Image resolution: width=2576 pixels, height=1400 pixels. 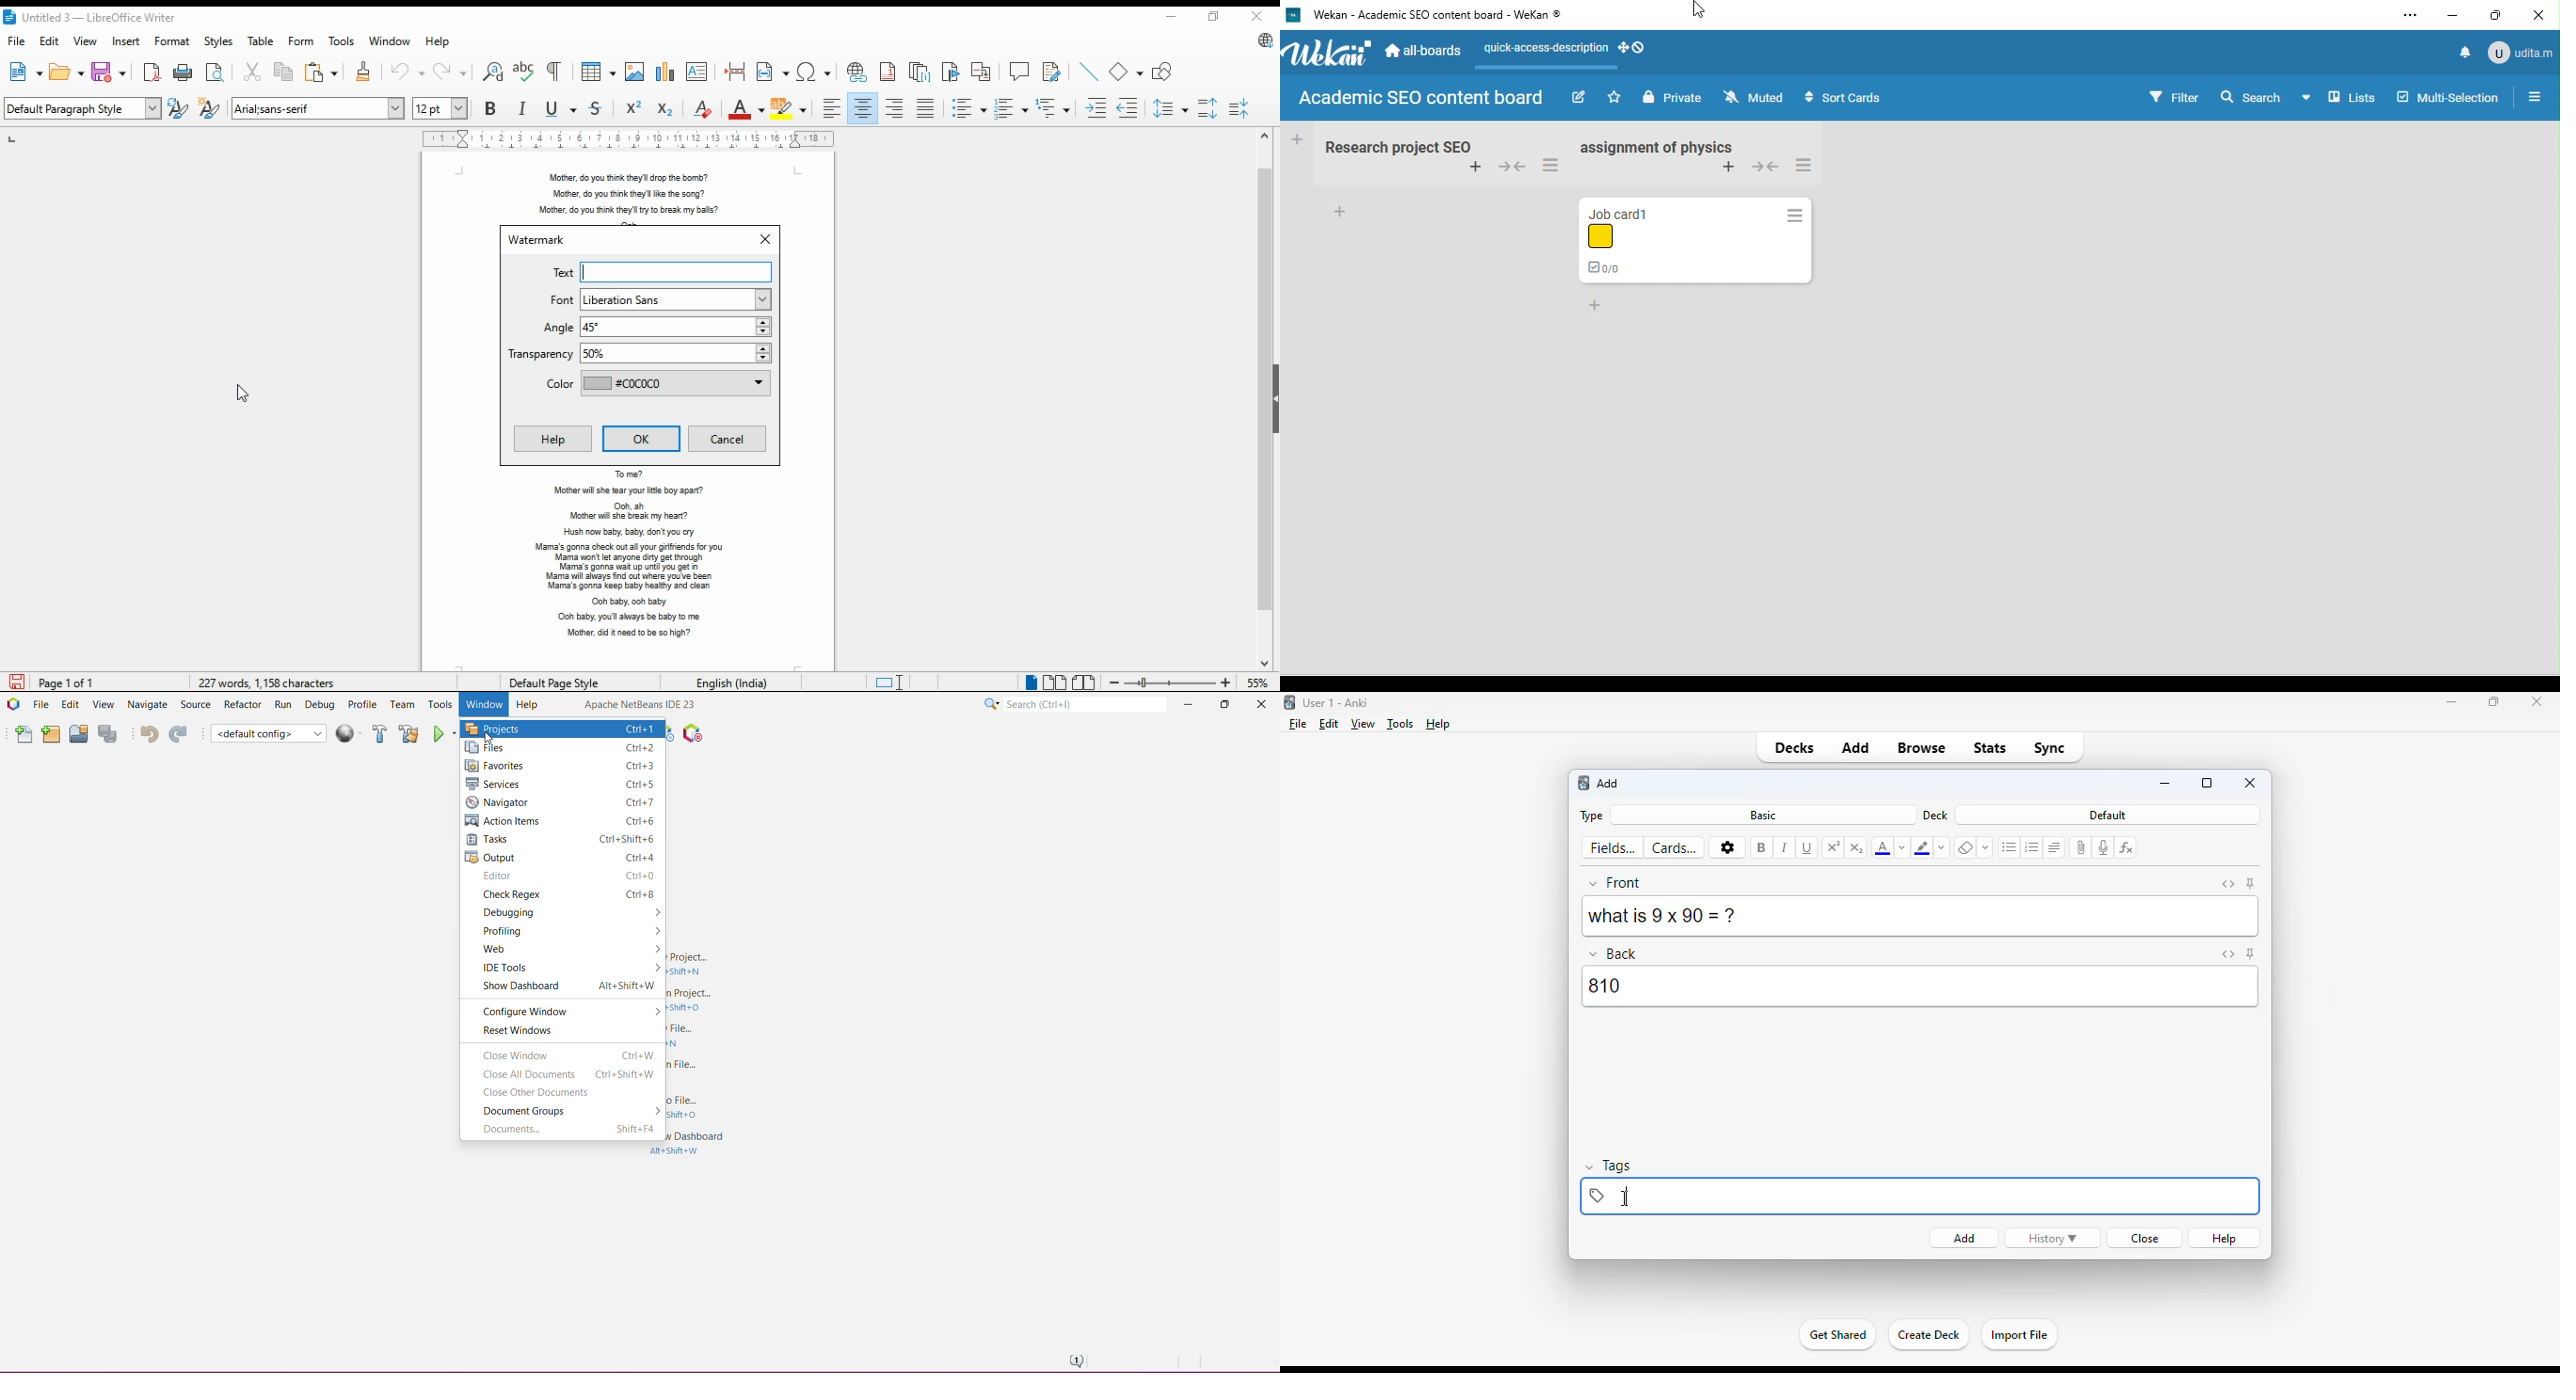 What do you see at coordinates (1758, 98) in the screenshot?
I see `muted` at bounding box center [1758, 98].